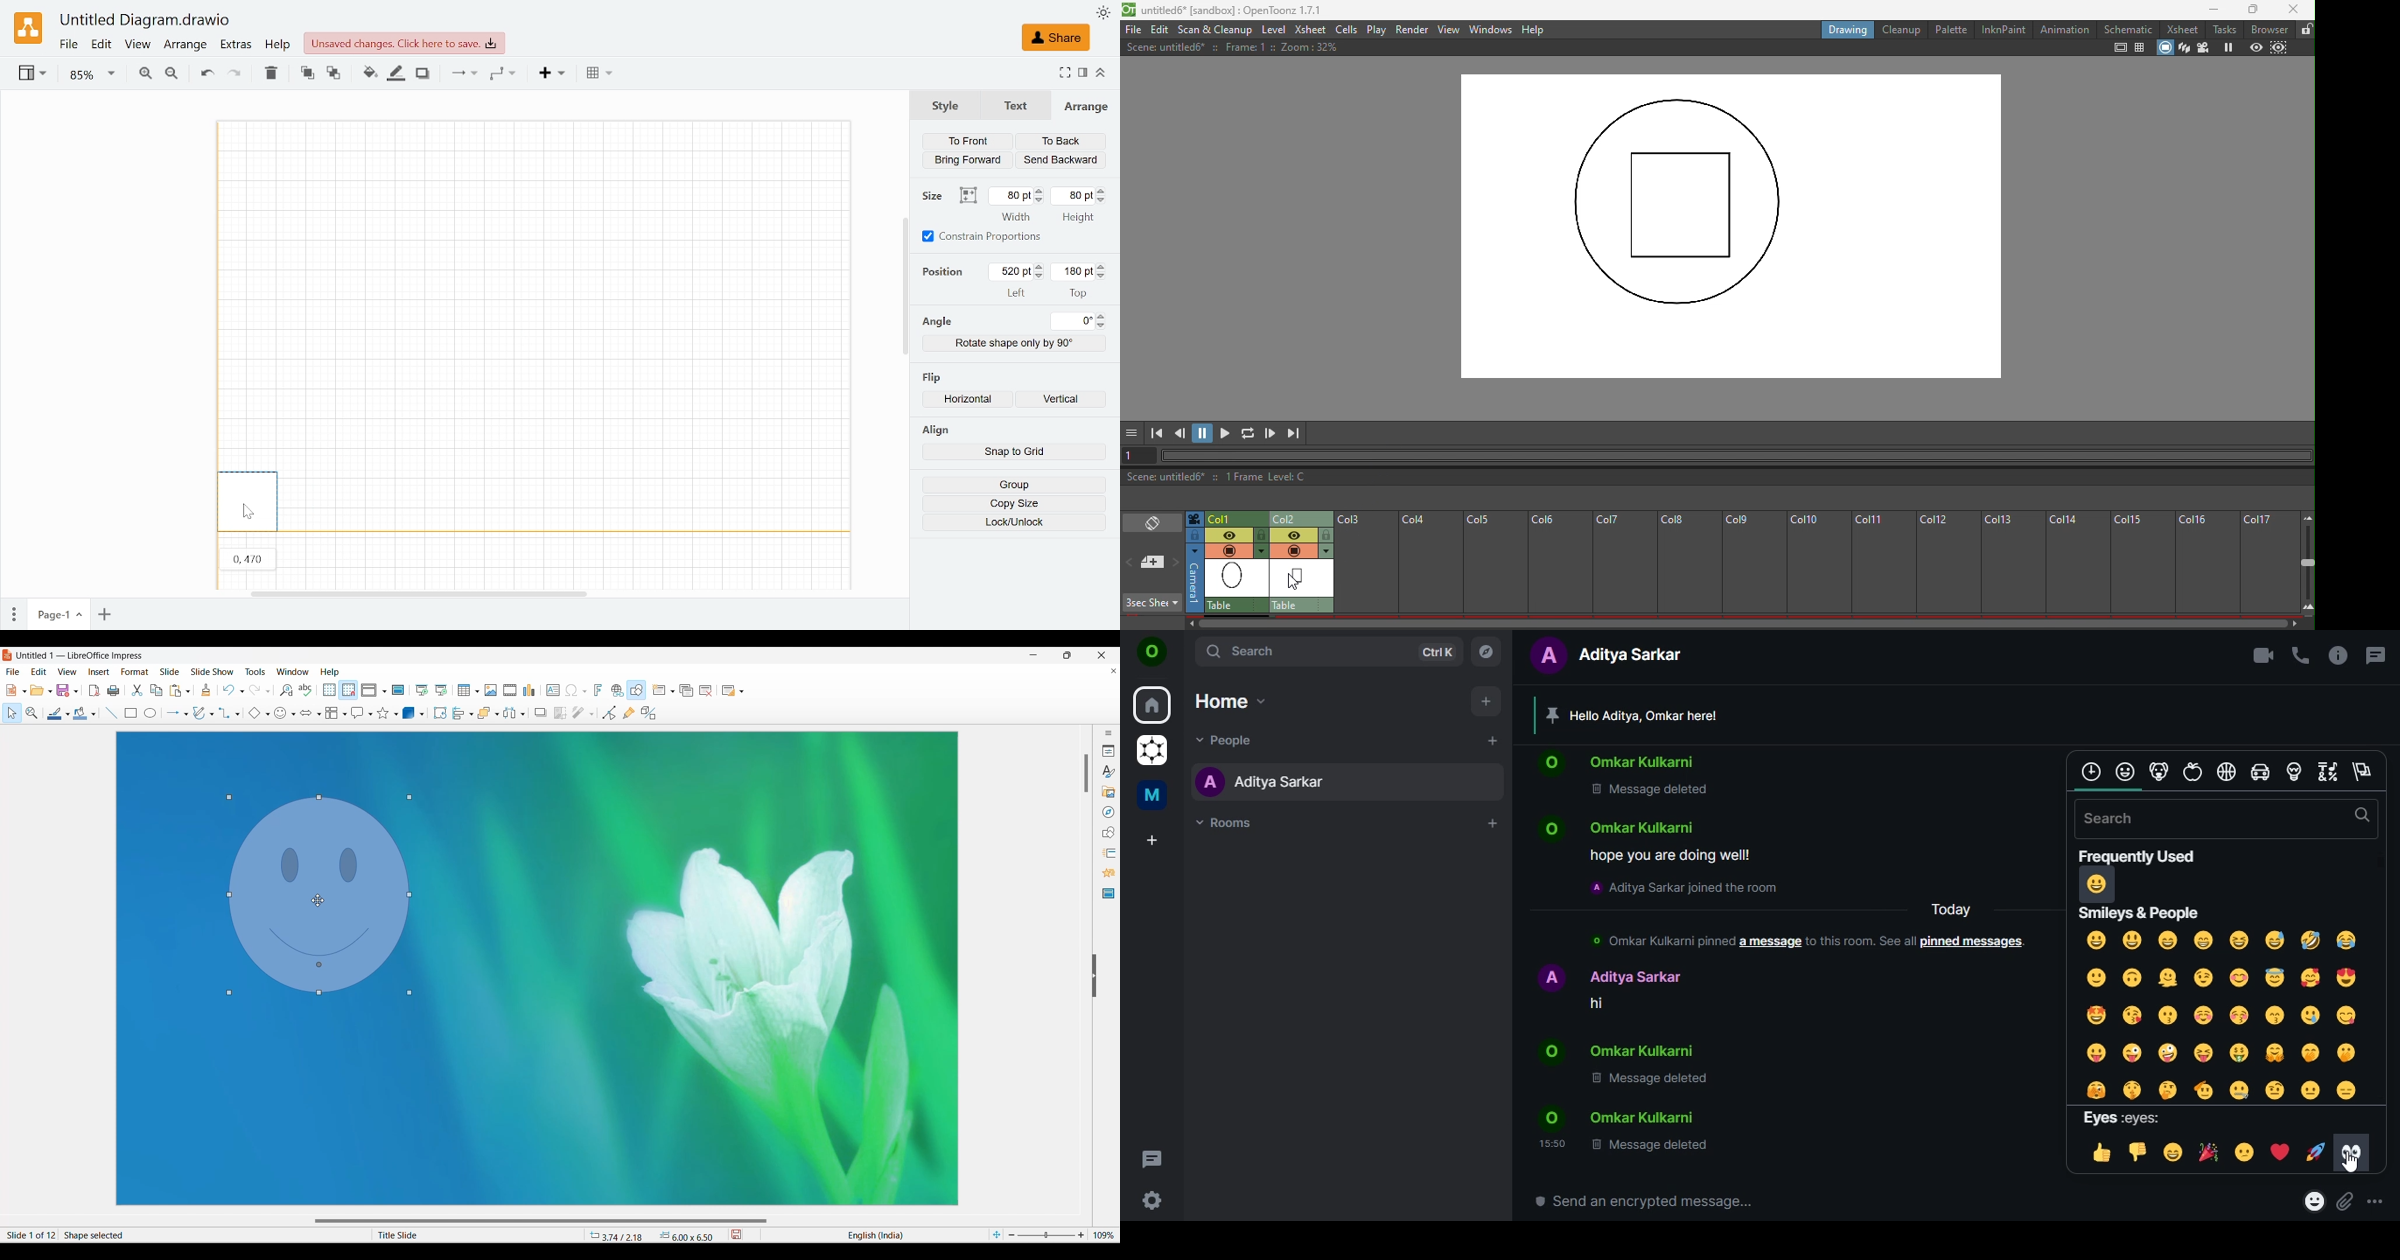  I want to click on Appearence, so click(1103, 13).